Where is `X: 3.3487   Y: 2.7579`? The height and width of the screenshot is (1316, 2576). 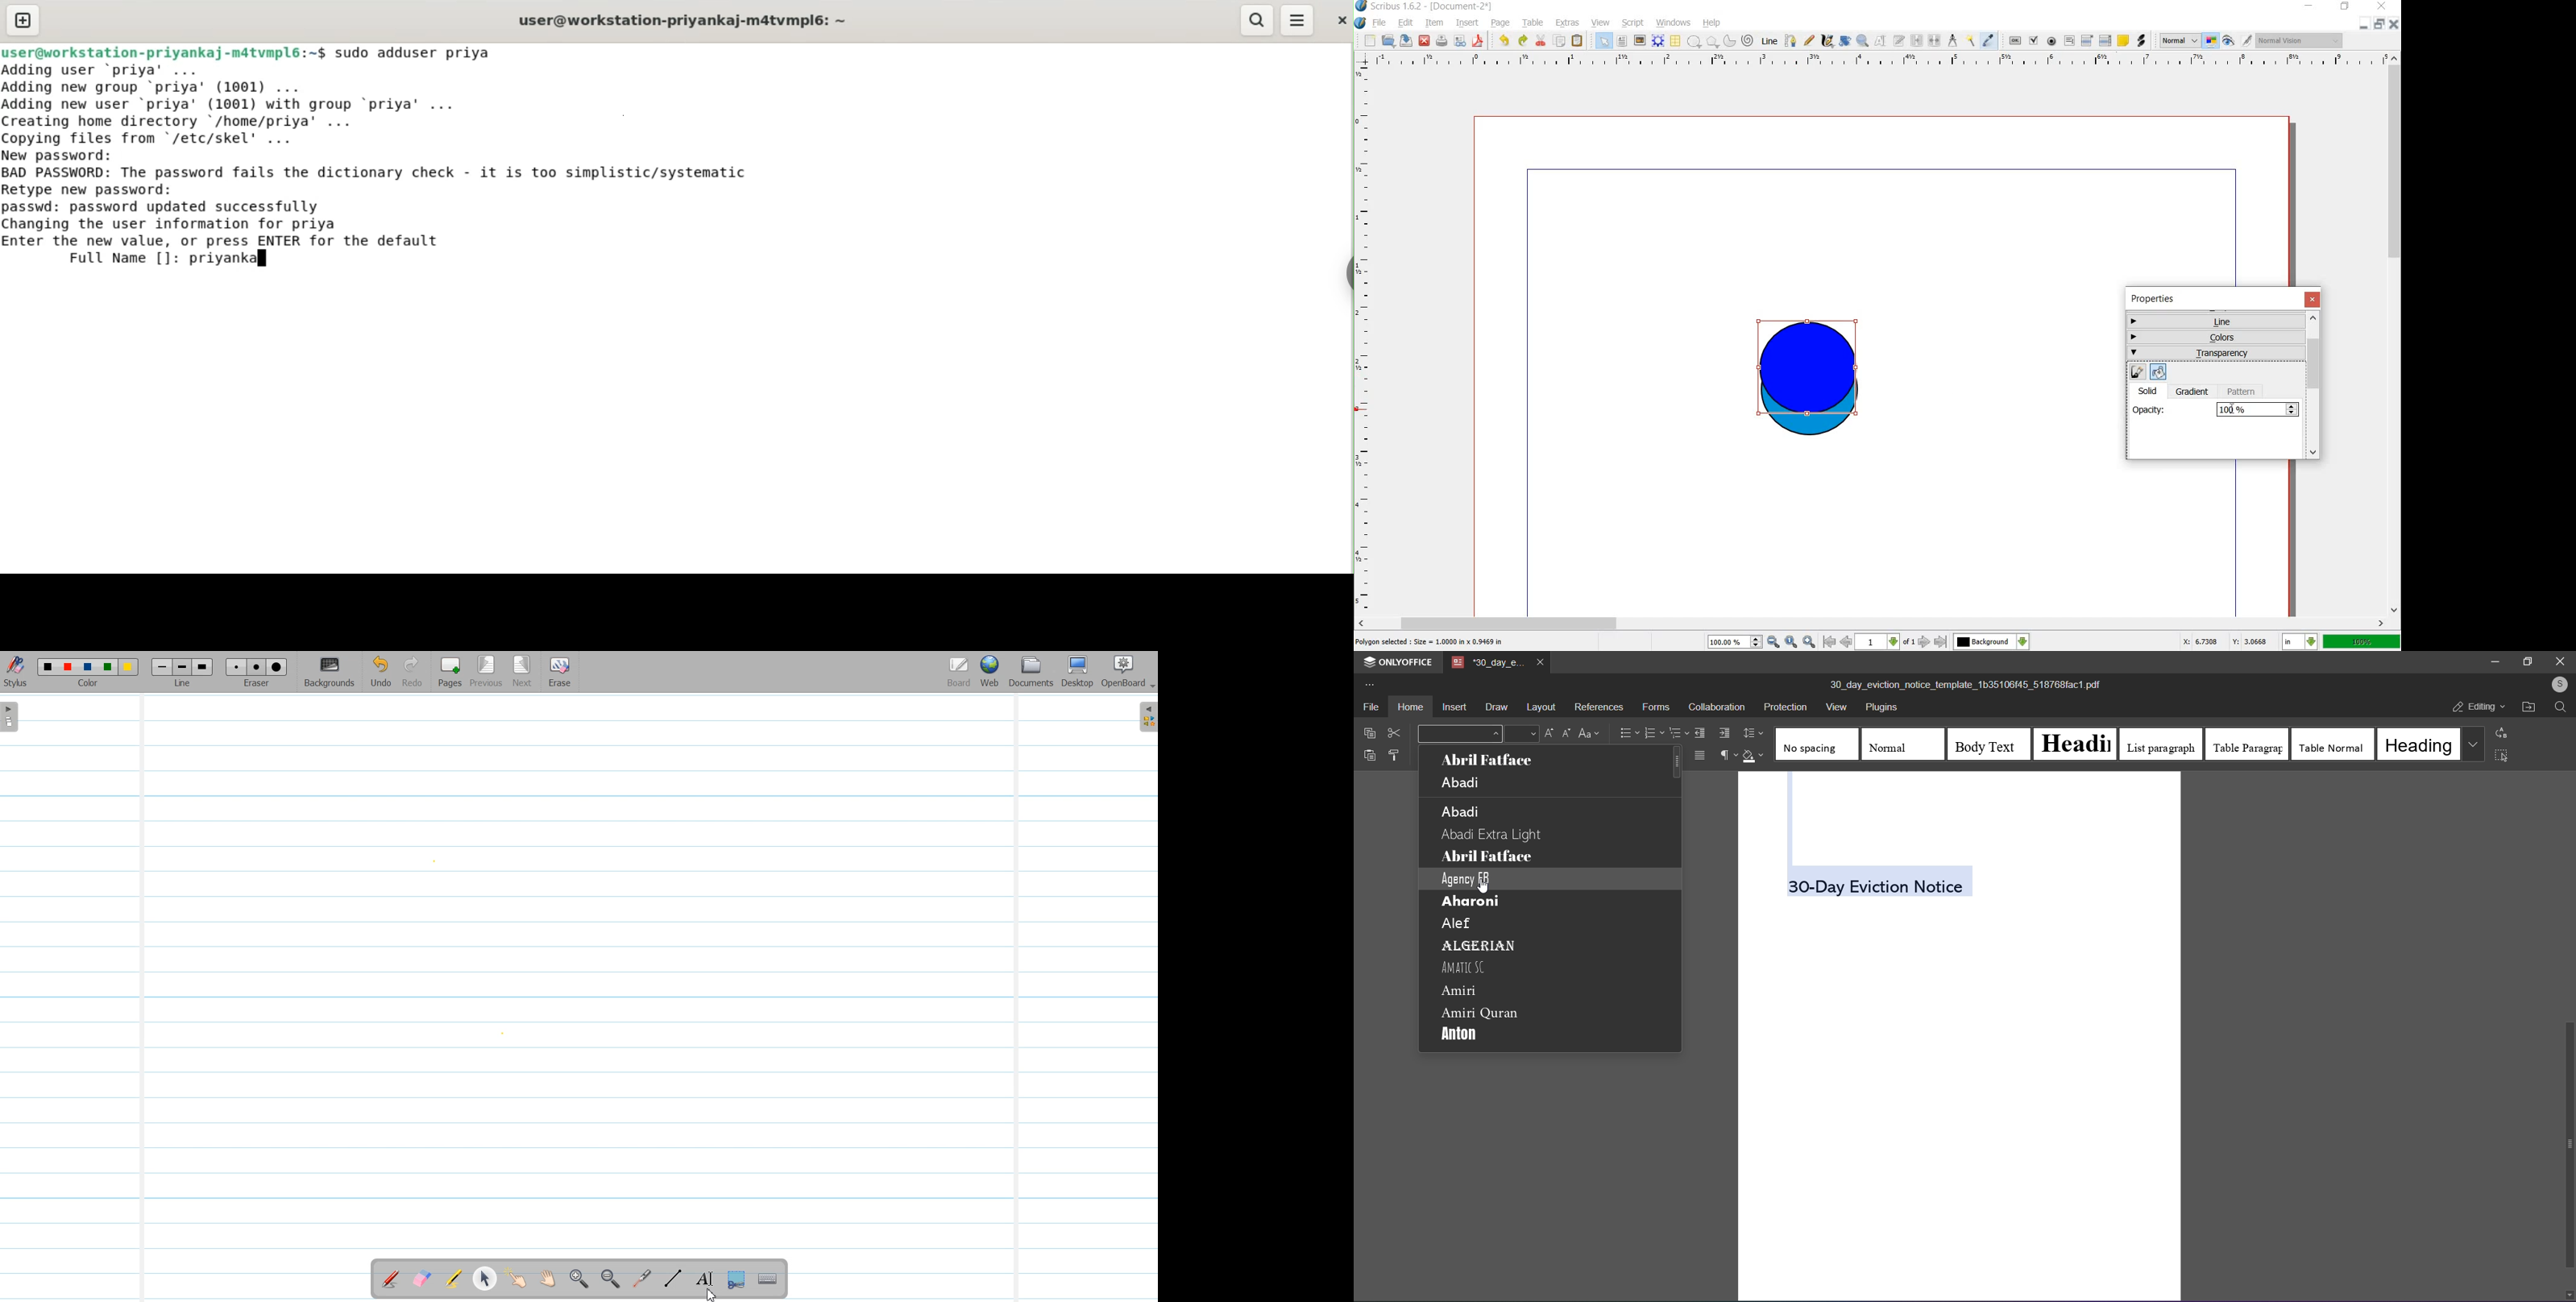 X: 3.3487   Y: 2.7579 is located at coordinates (2225, 641).